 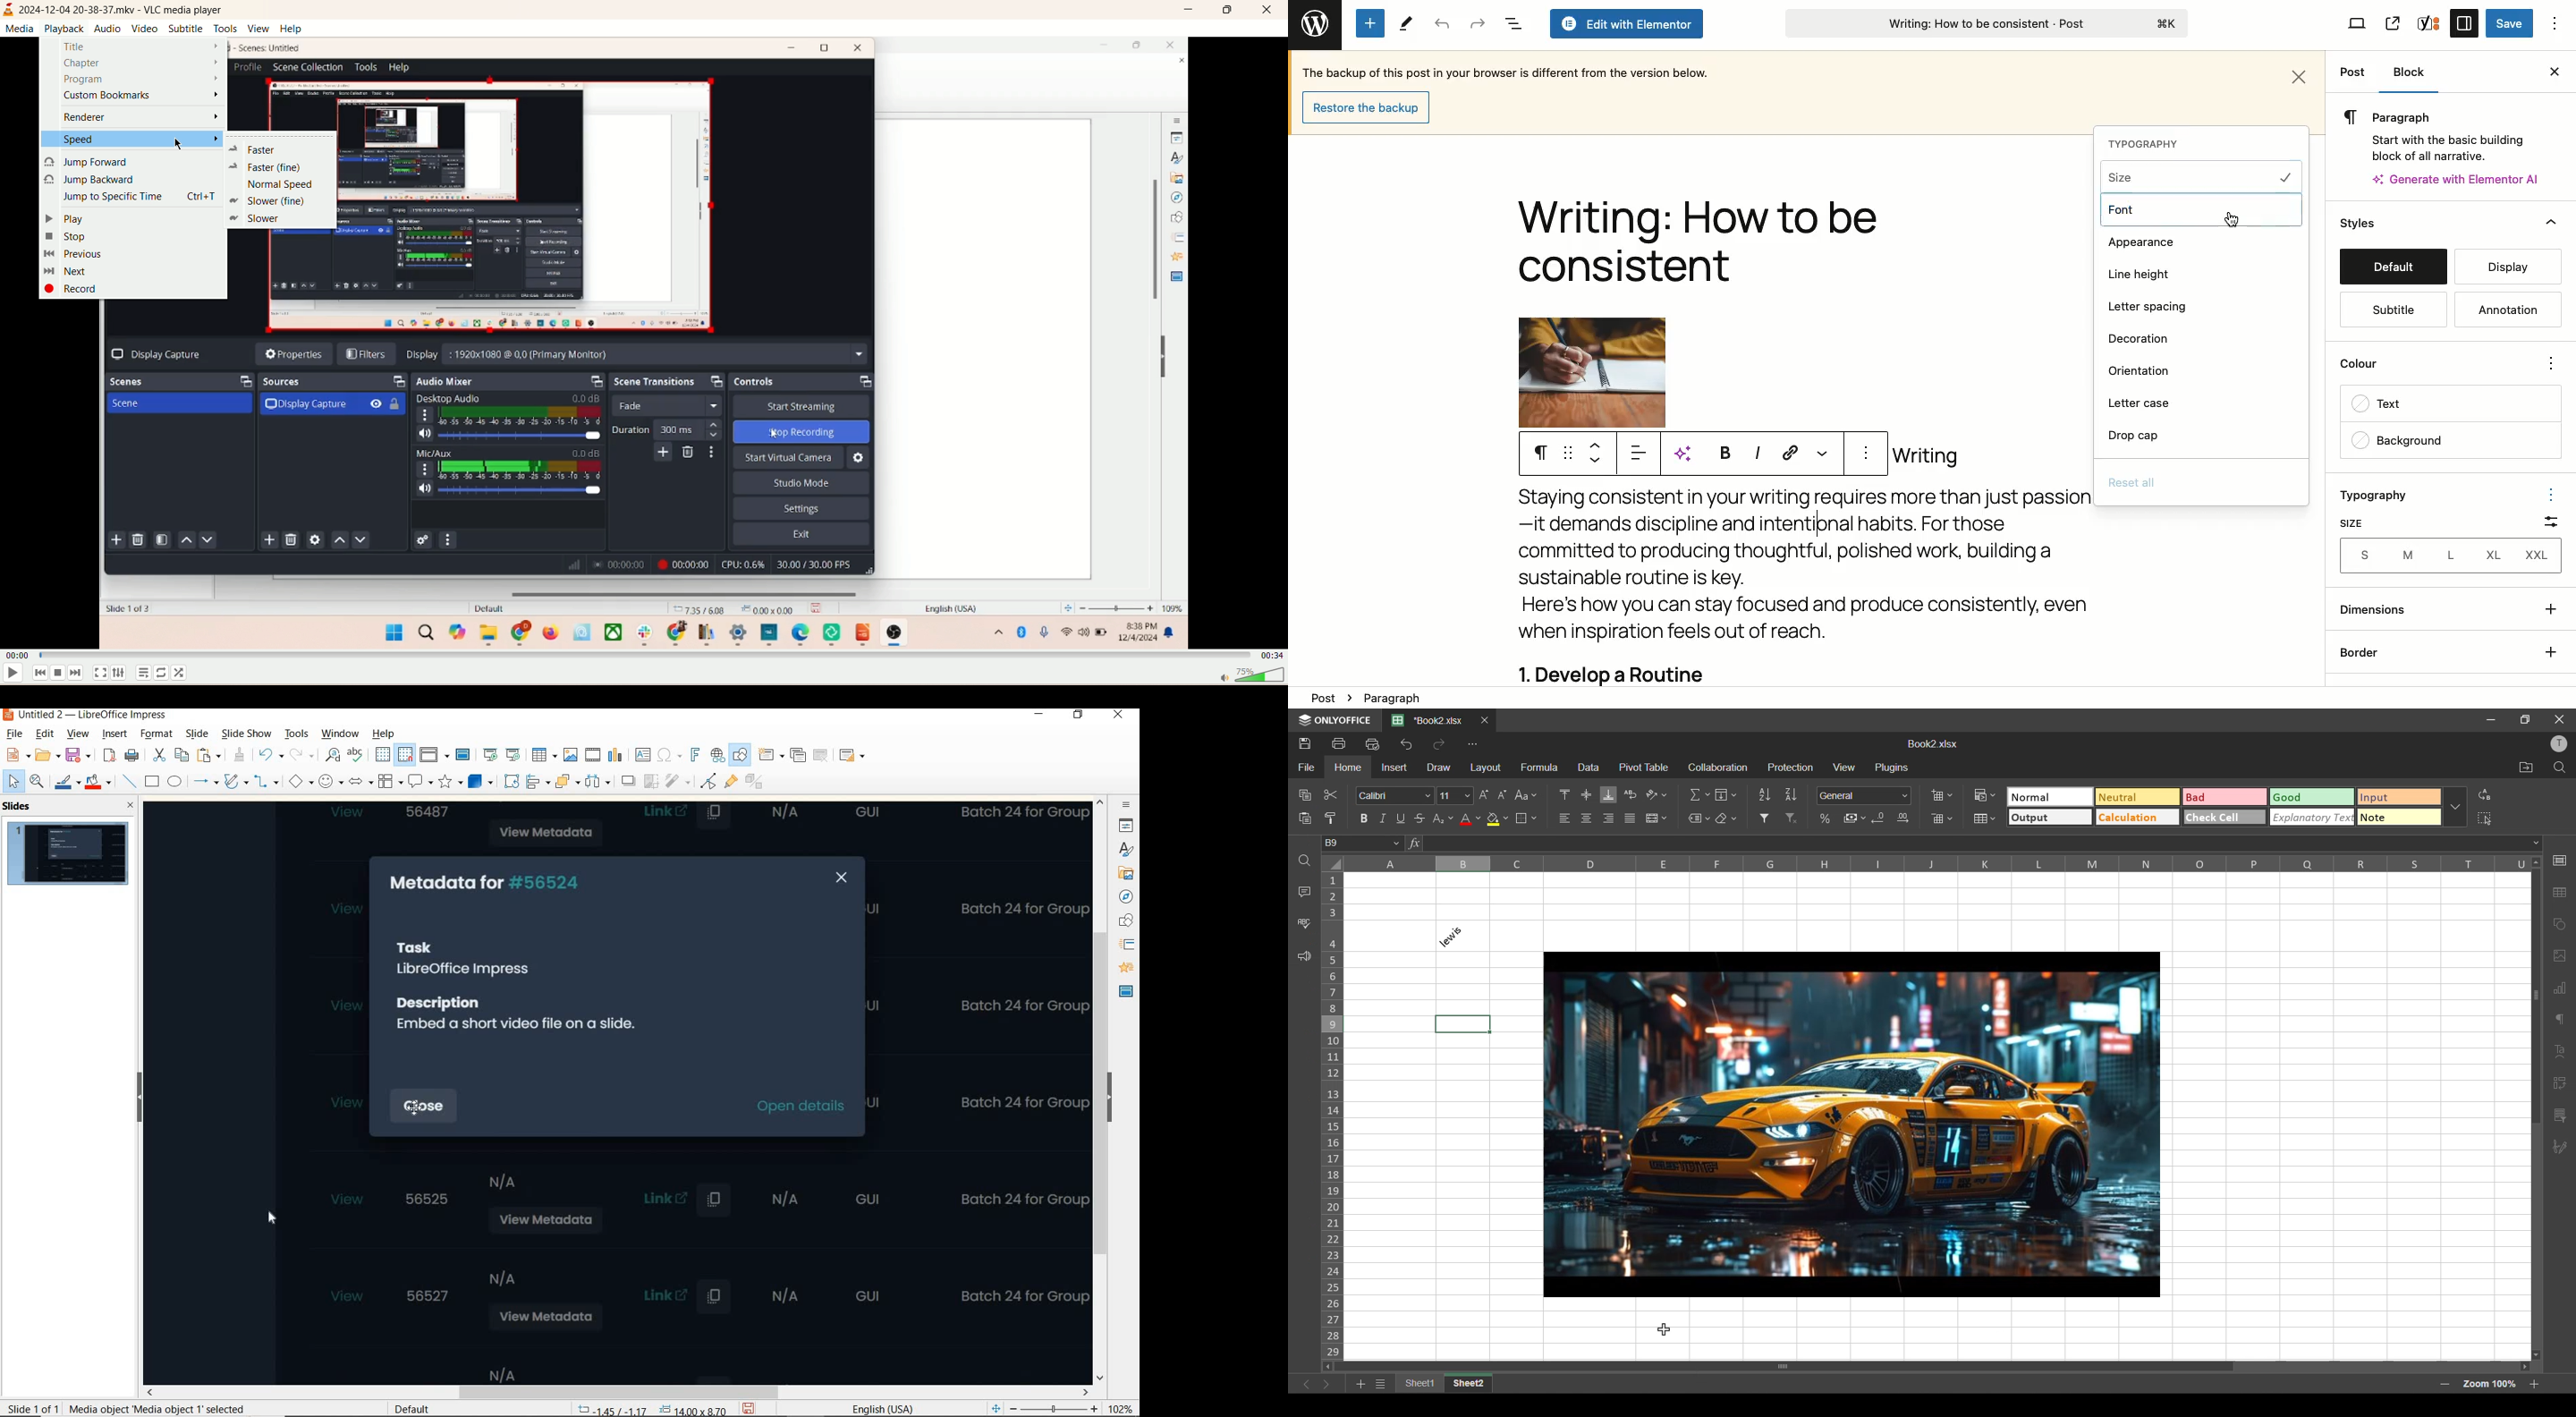 What do you see at coordinates (1945, 820) in the screenshot?
I see `remove cells` at bounding box center [1945, 820].